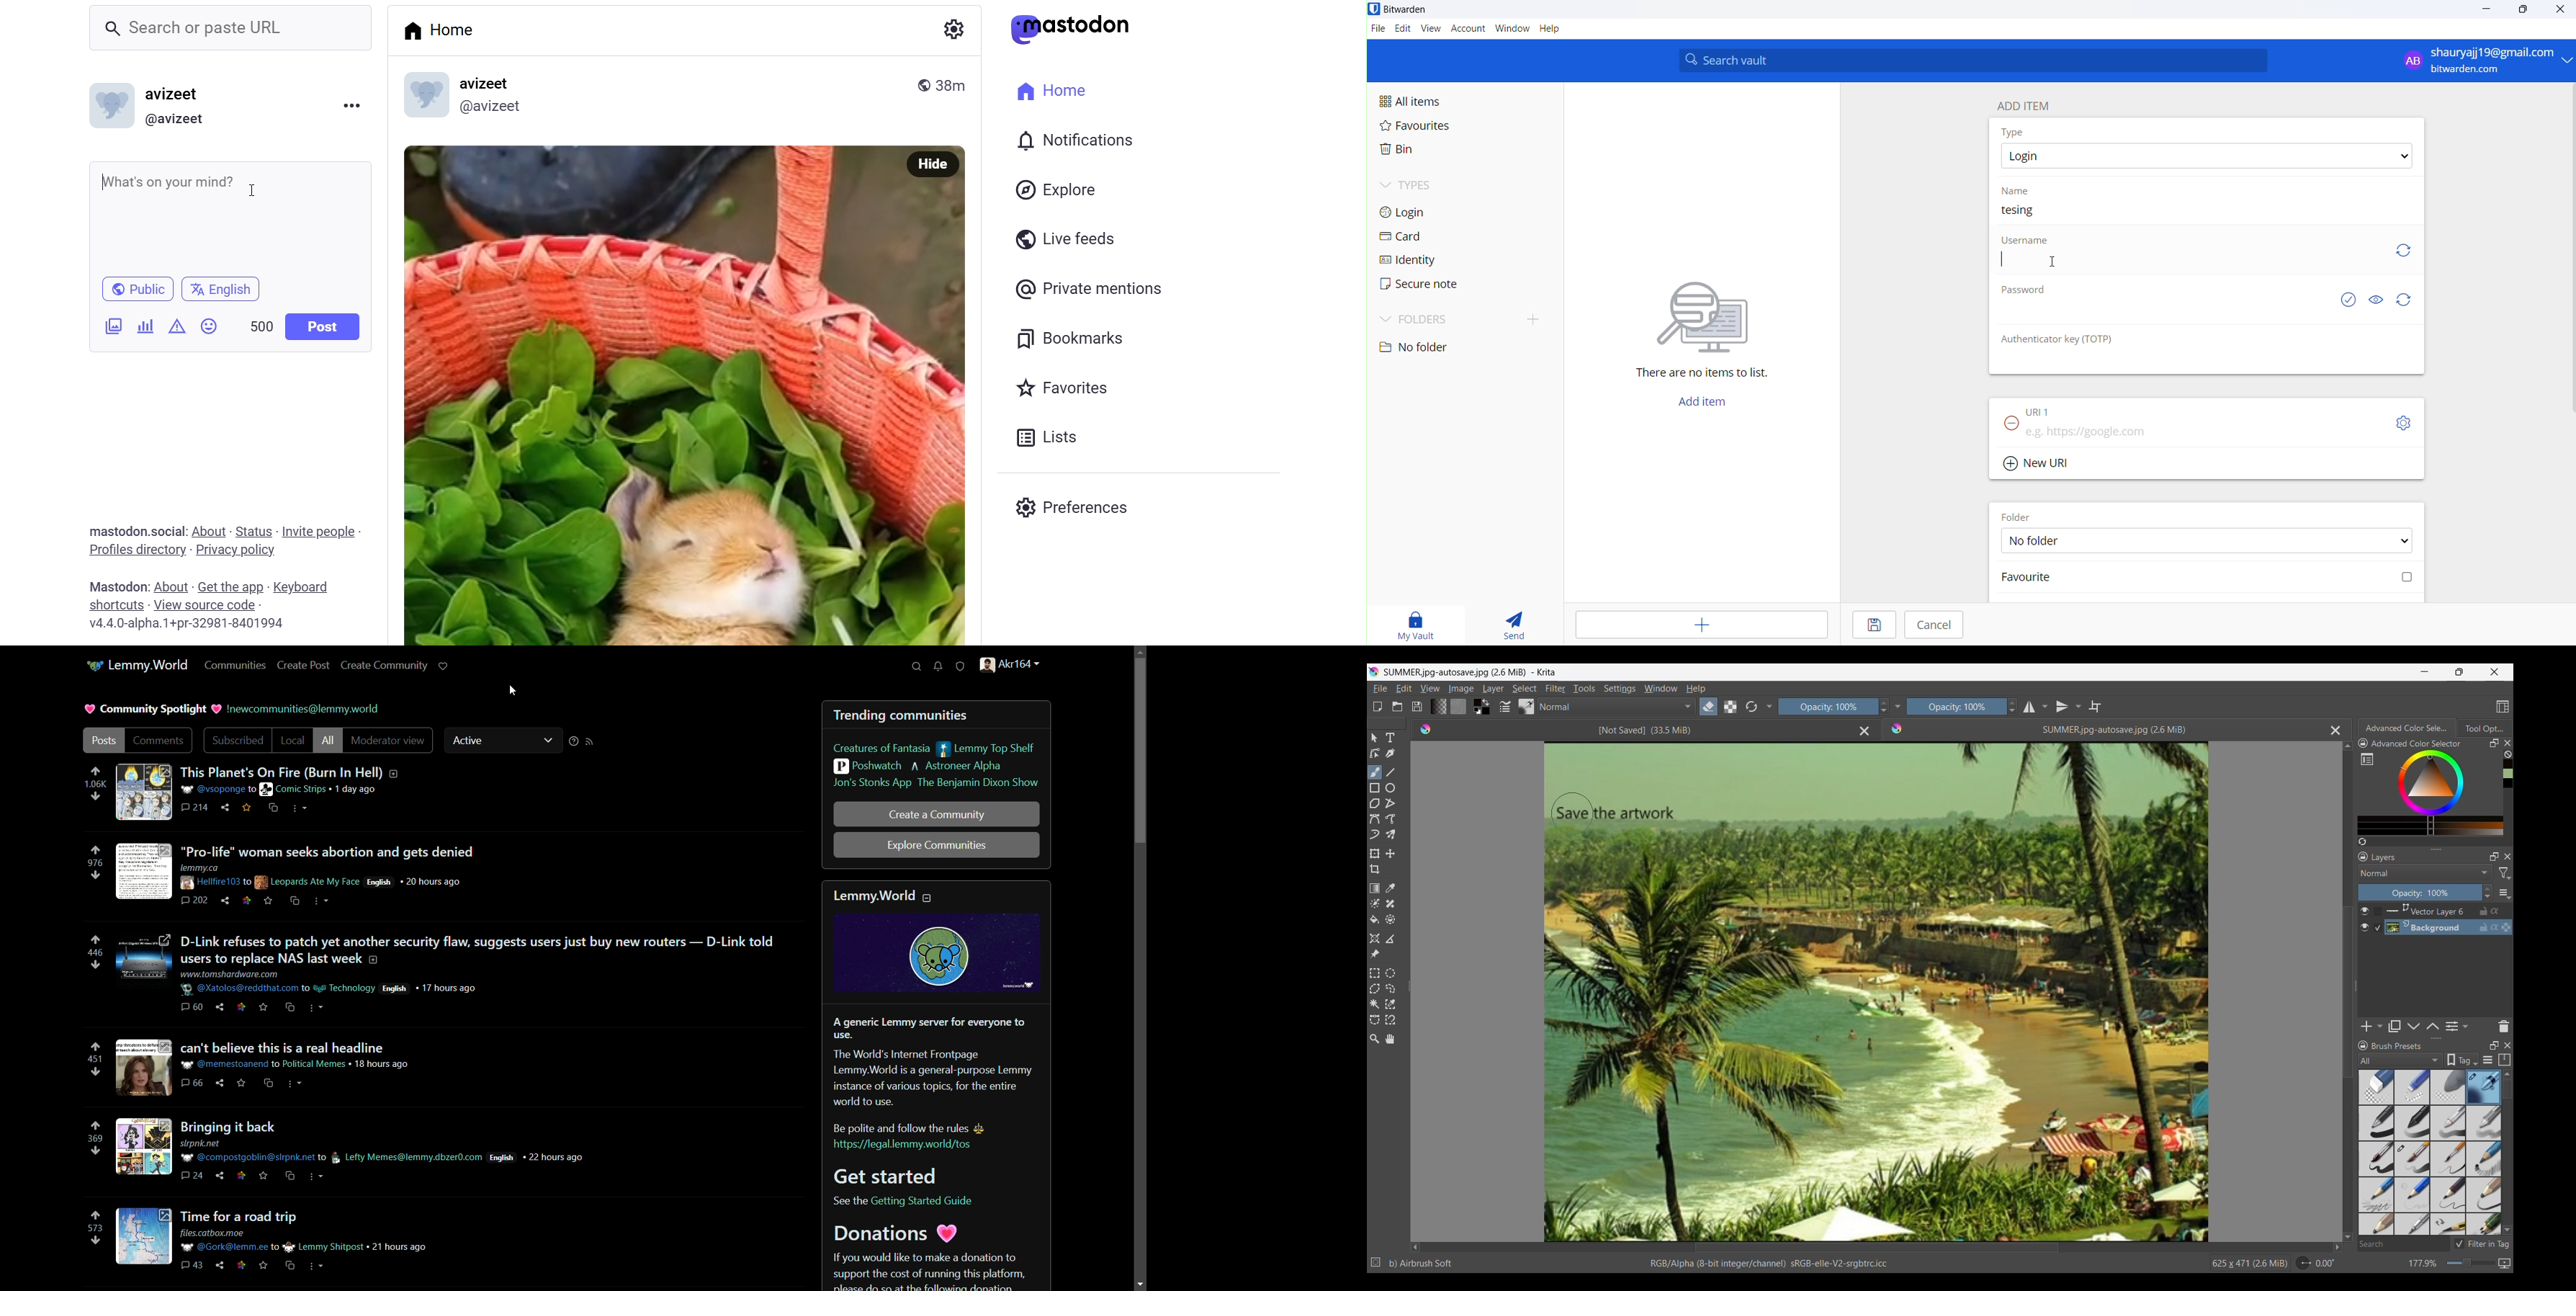  Describe the element at coordinates (1556, 689) in the screenshot. I see `Filter` at that location.